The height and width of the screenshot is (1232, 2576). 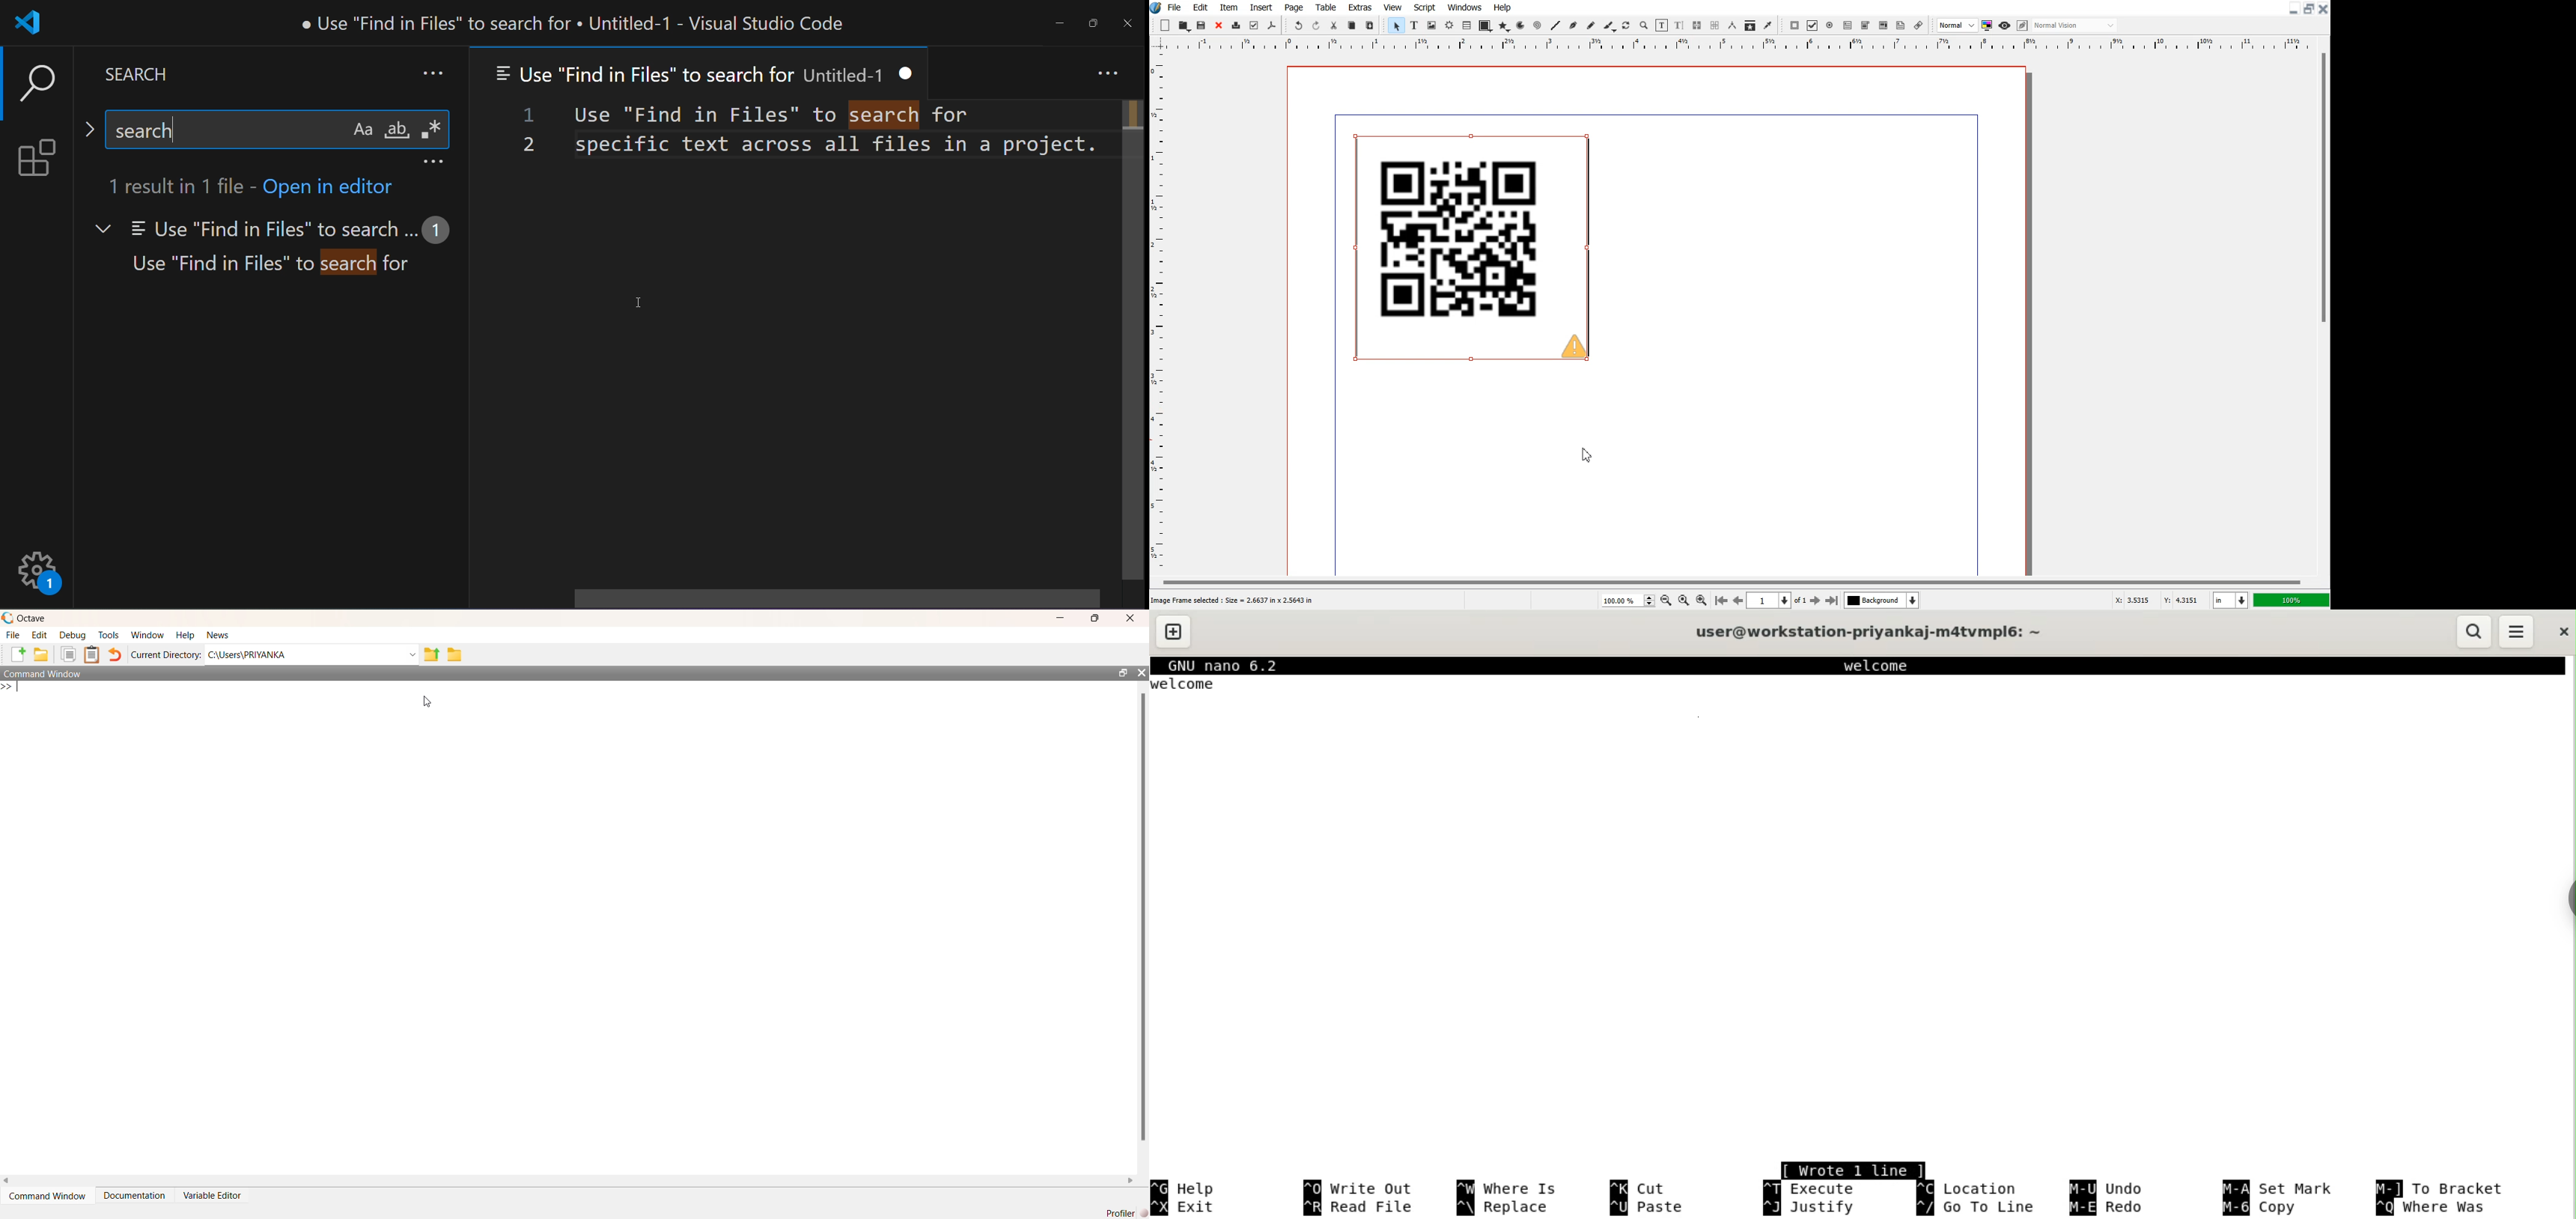 I want to click on Print, so click(x=1236, y=25).